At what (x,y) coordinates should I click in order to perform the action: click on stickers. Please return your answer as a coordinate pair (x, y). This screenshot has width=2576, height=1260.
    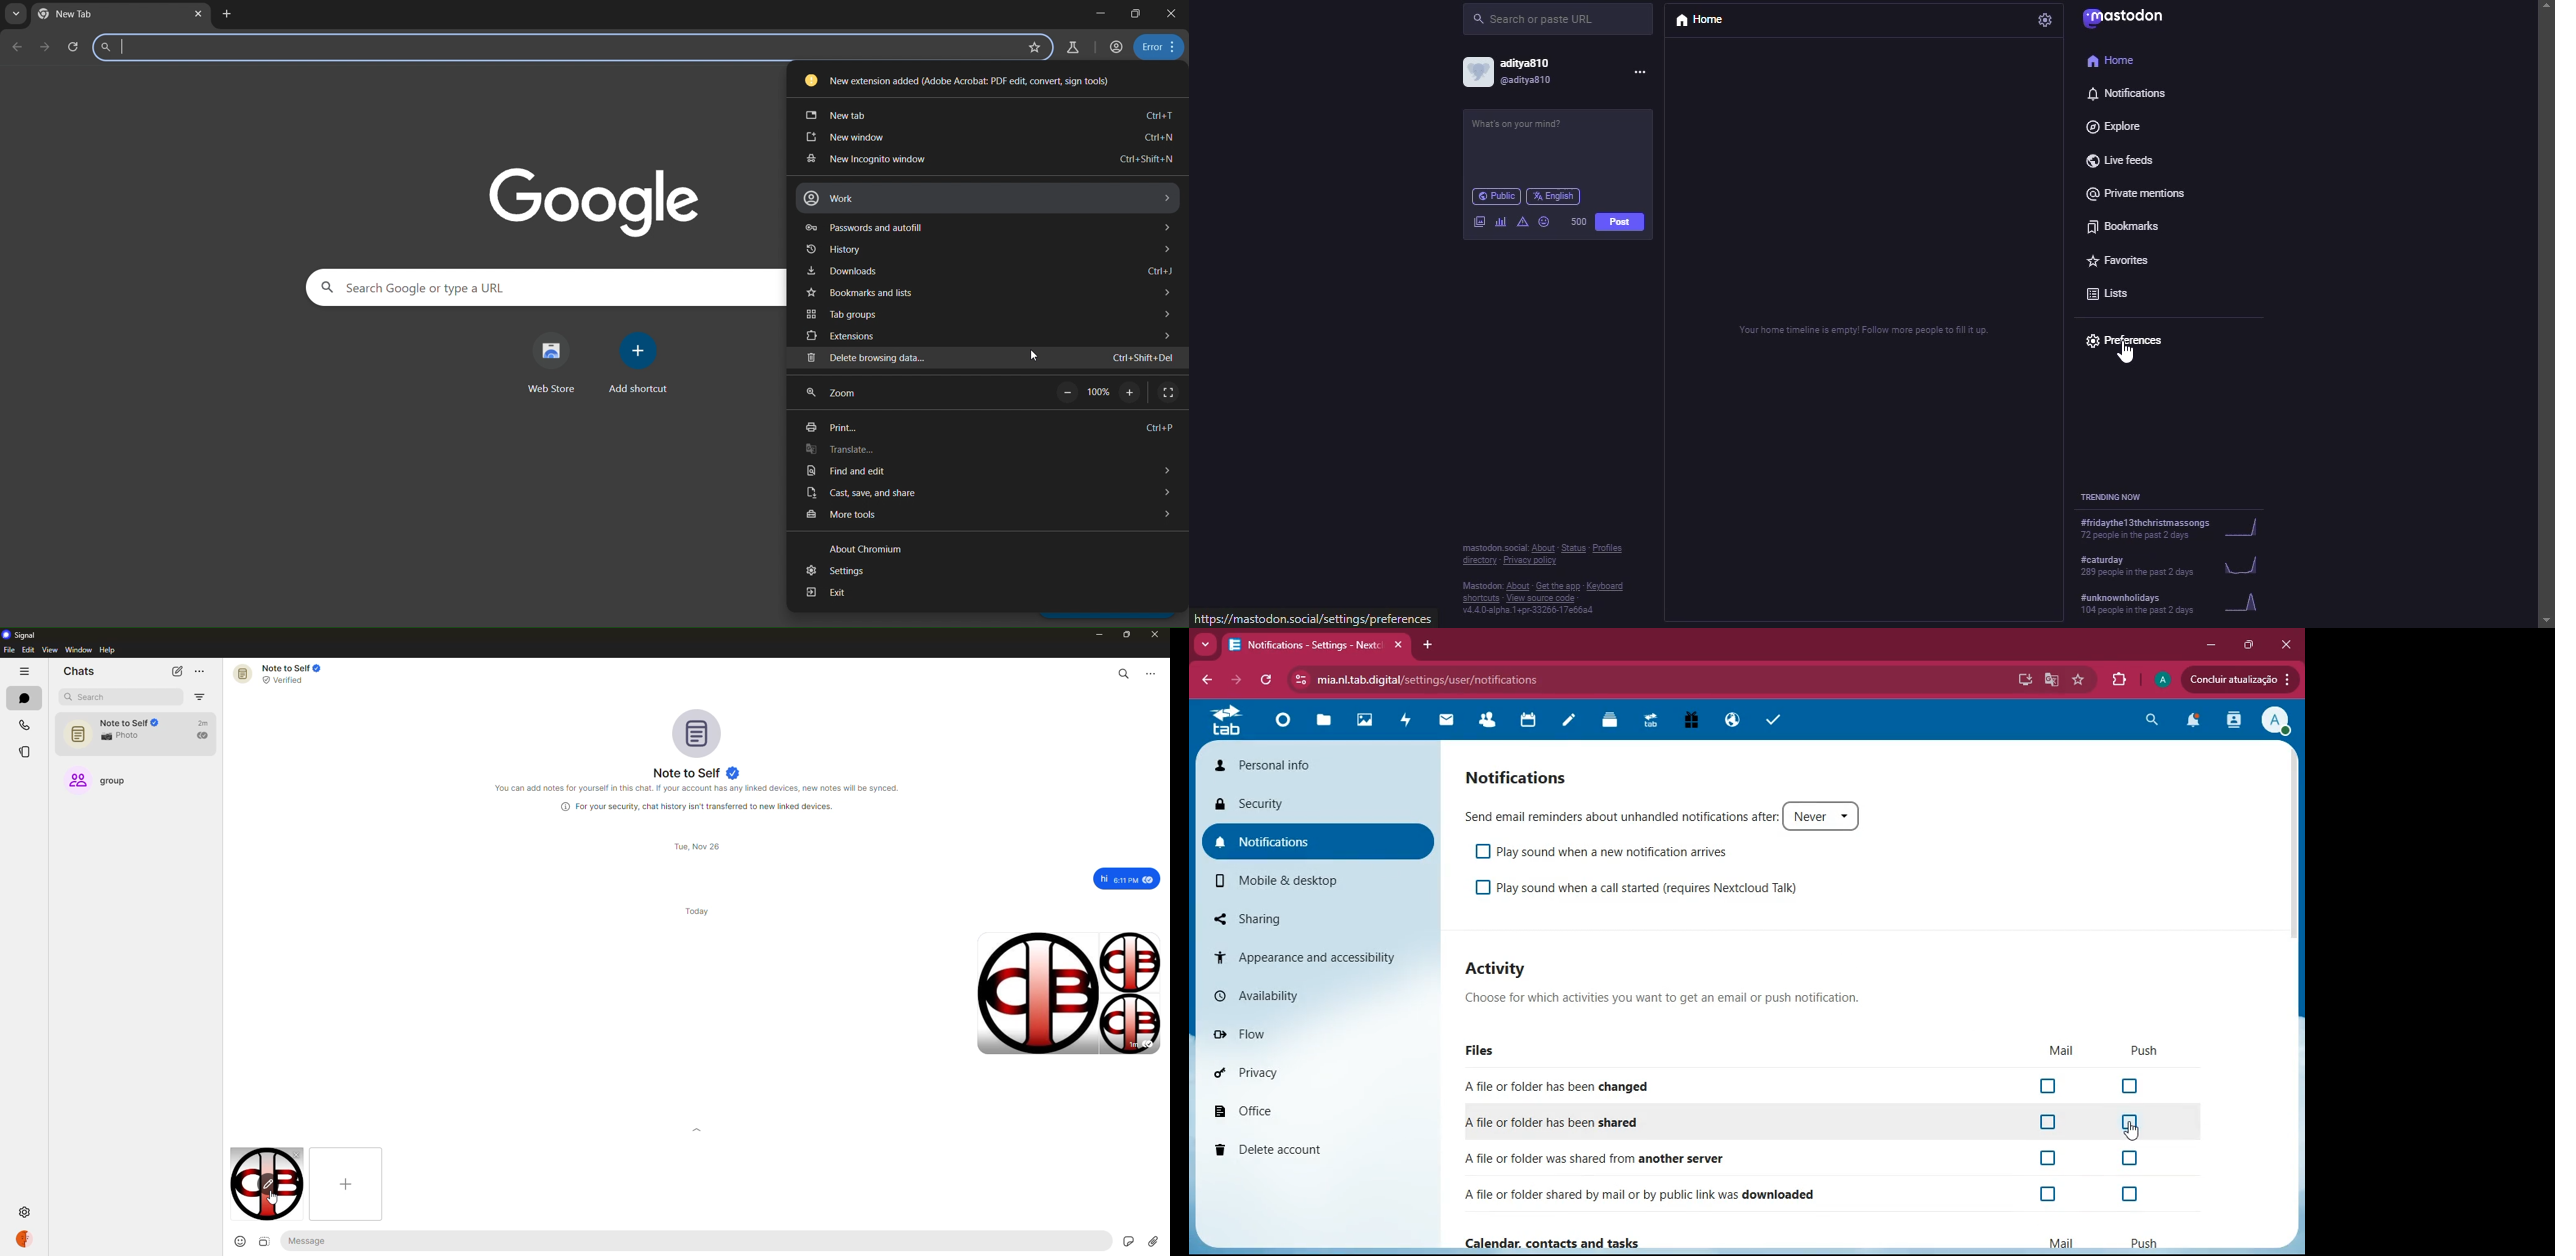
    Looking at the image, I should click on (1127, 1240).